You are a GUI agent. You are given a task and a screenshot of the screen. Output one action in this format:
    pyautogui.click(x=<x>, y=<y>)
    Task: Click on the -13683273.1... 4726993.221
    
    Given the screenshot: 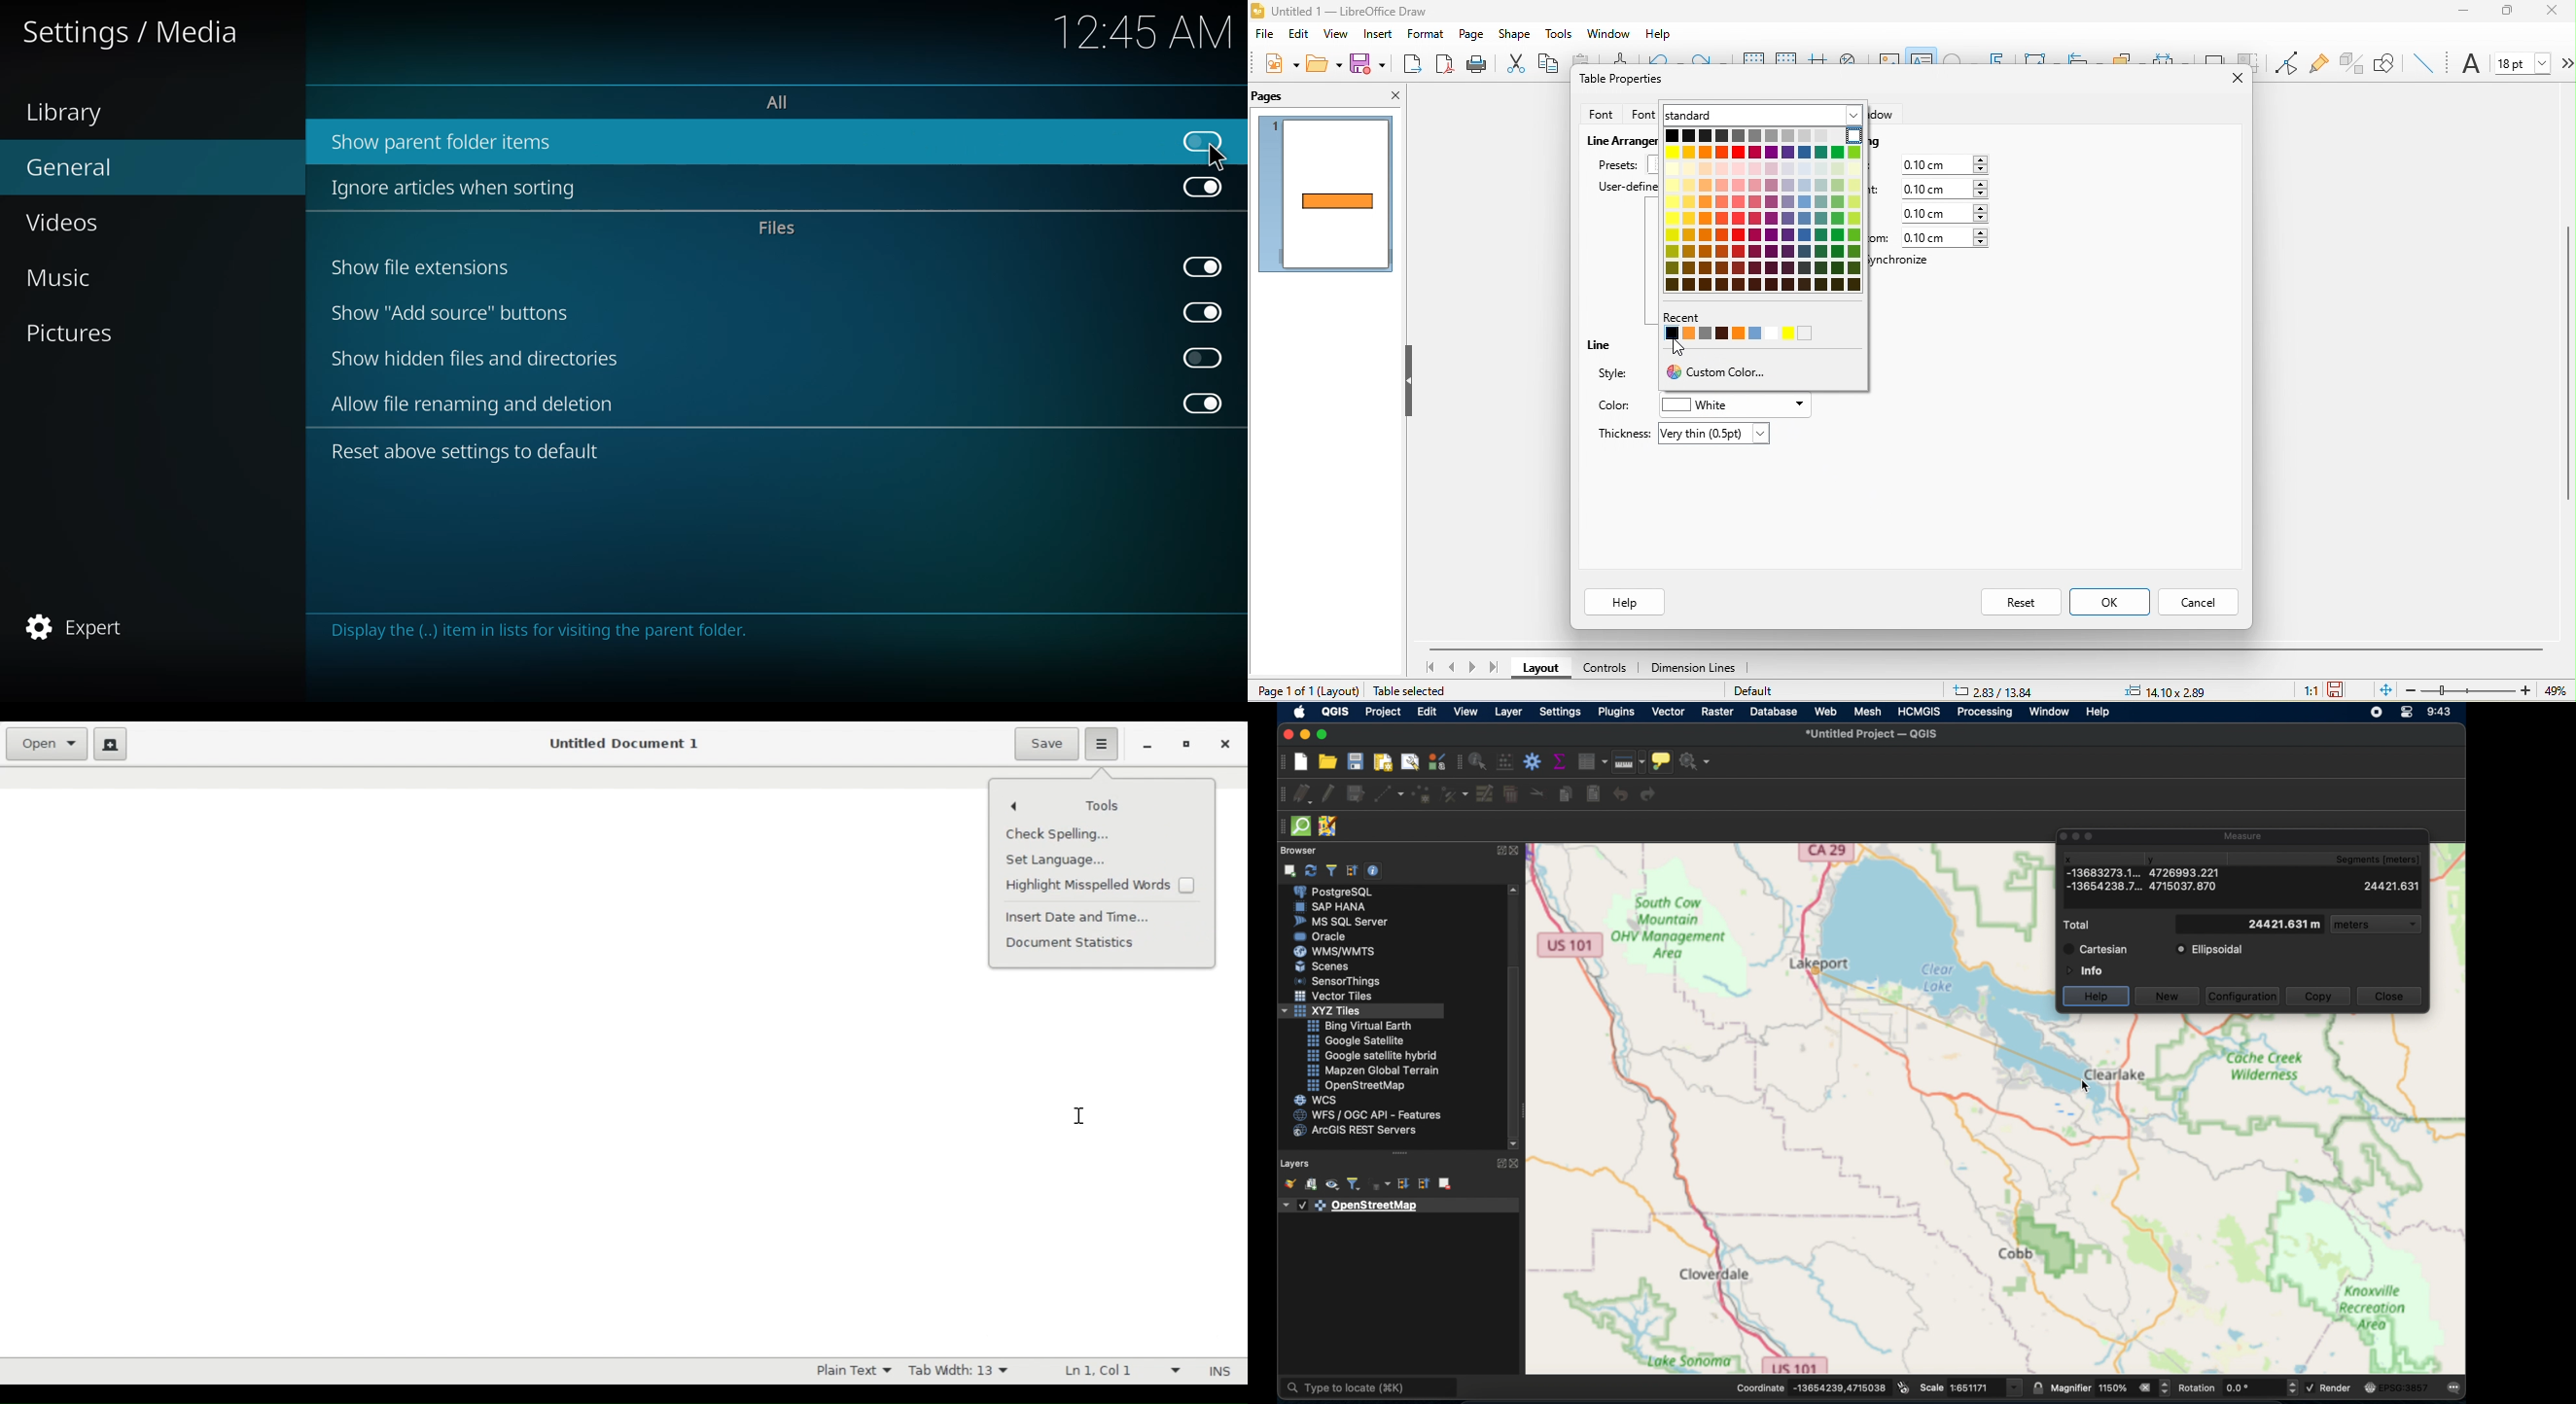 What is the action you would take?
    pyautogui.click(x=2095, y=872)
    